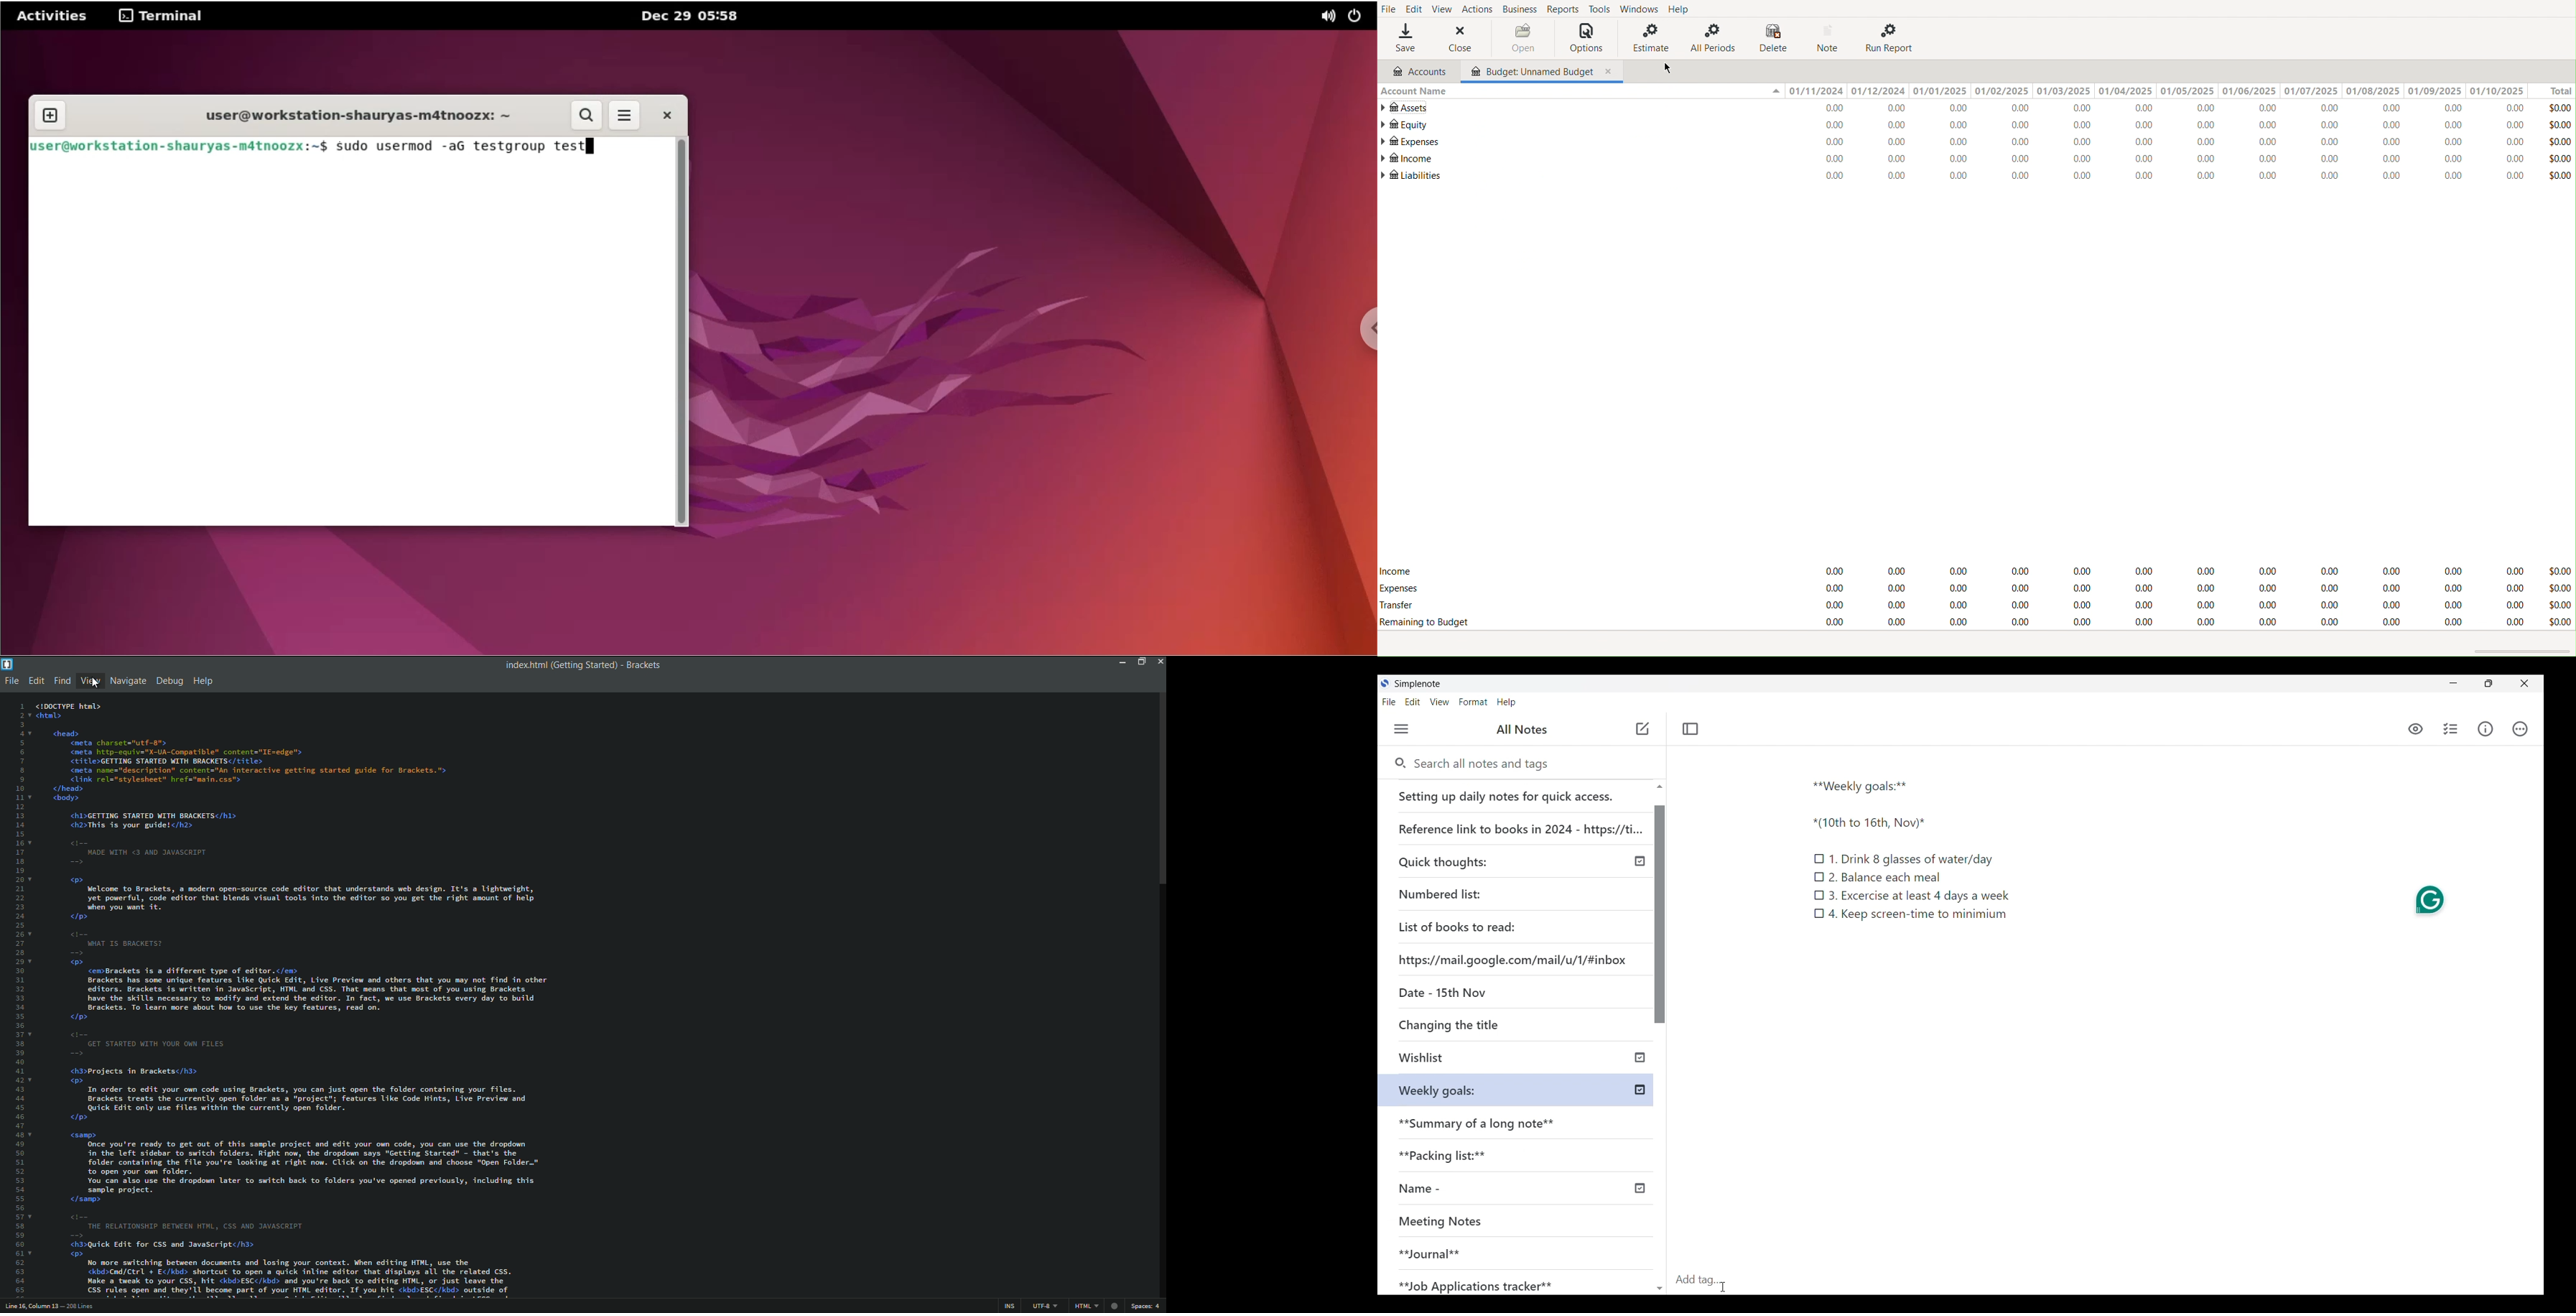 The width and height of the screenshot is (2576, 1316). Describe the element at coordinates (1651, 39) in the screenshot. I see `Estimate` at that location.